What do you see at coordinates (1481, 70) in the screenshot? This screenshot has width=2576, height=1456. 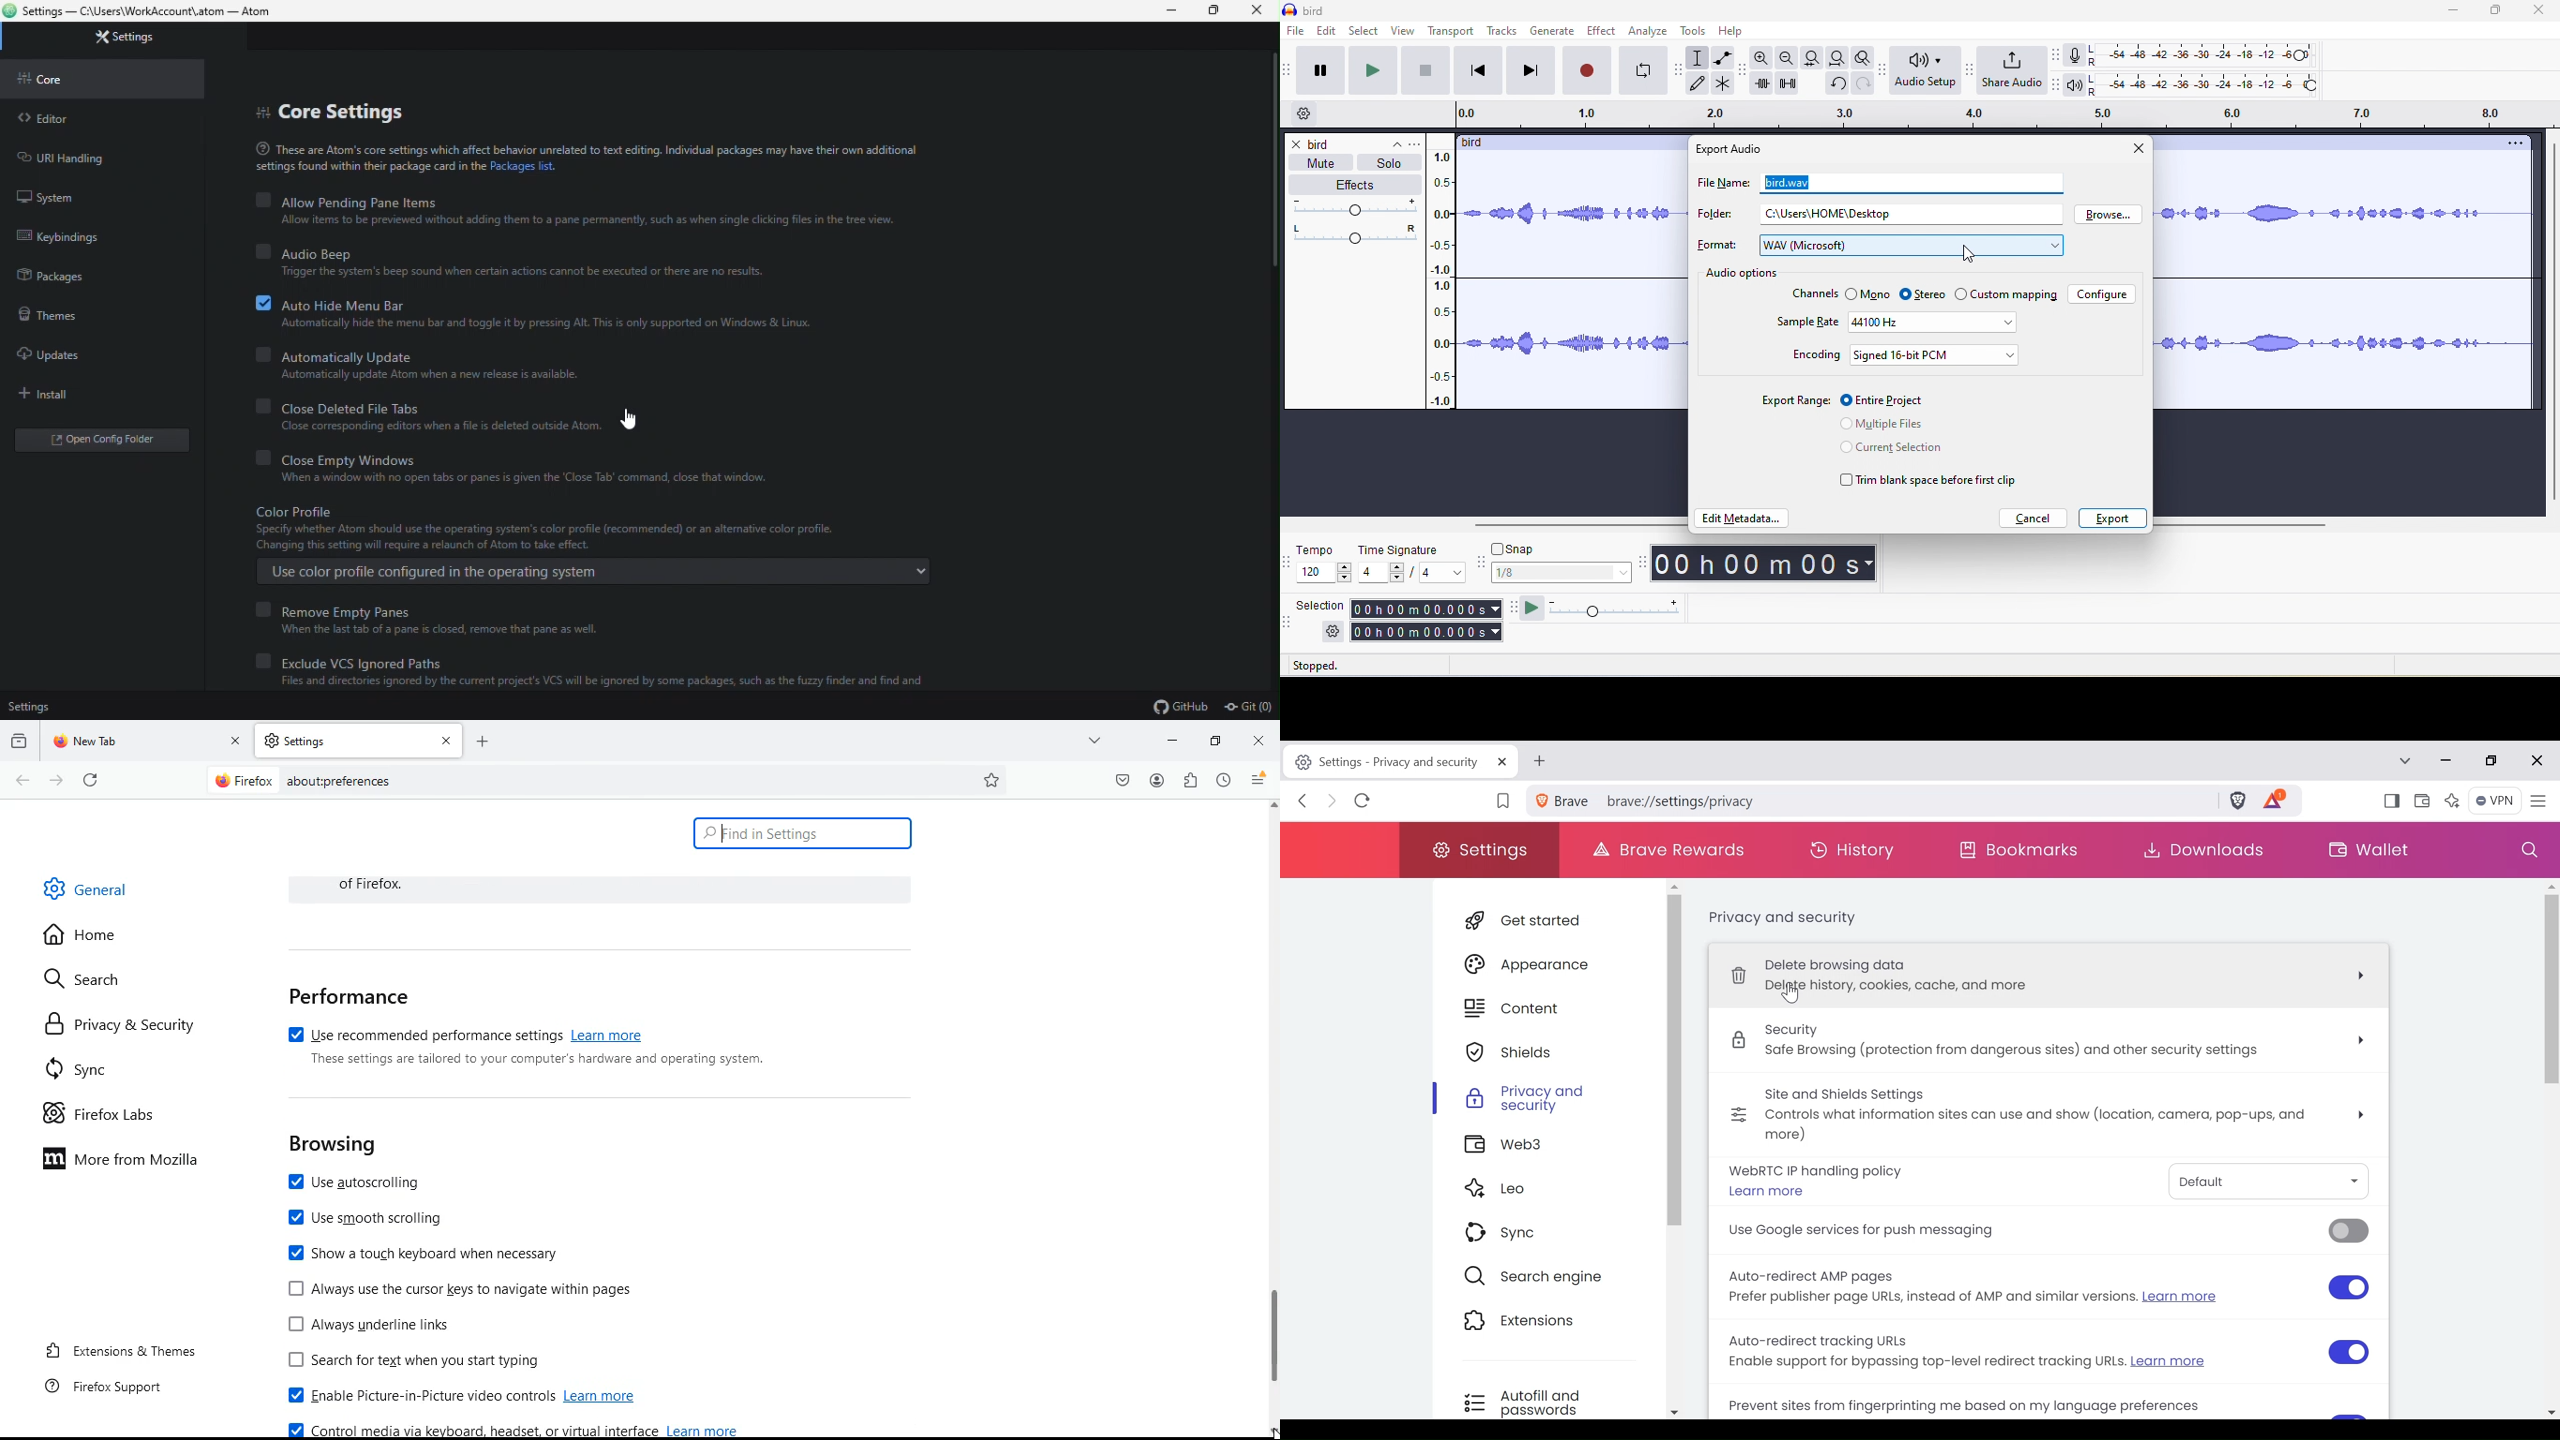 I see `skip to start` at bounding box center [1481, 70].